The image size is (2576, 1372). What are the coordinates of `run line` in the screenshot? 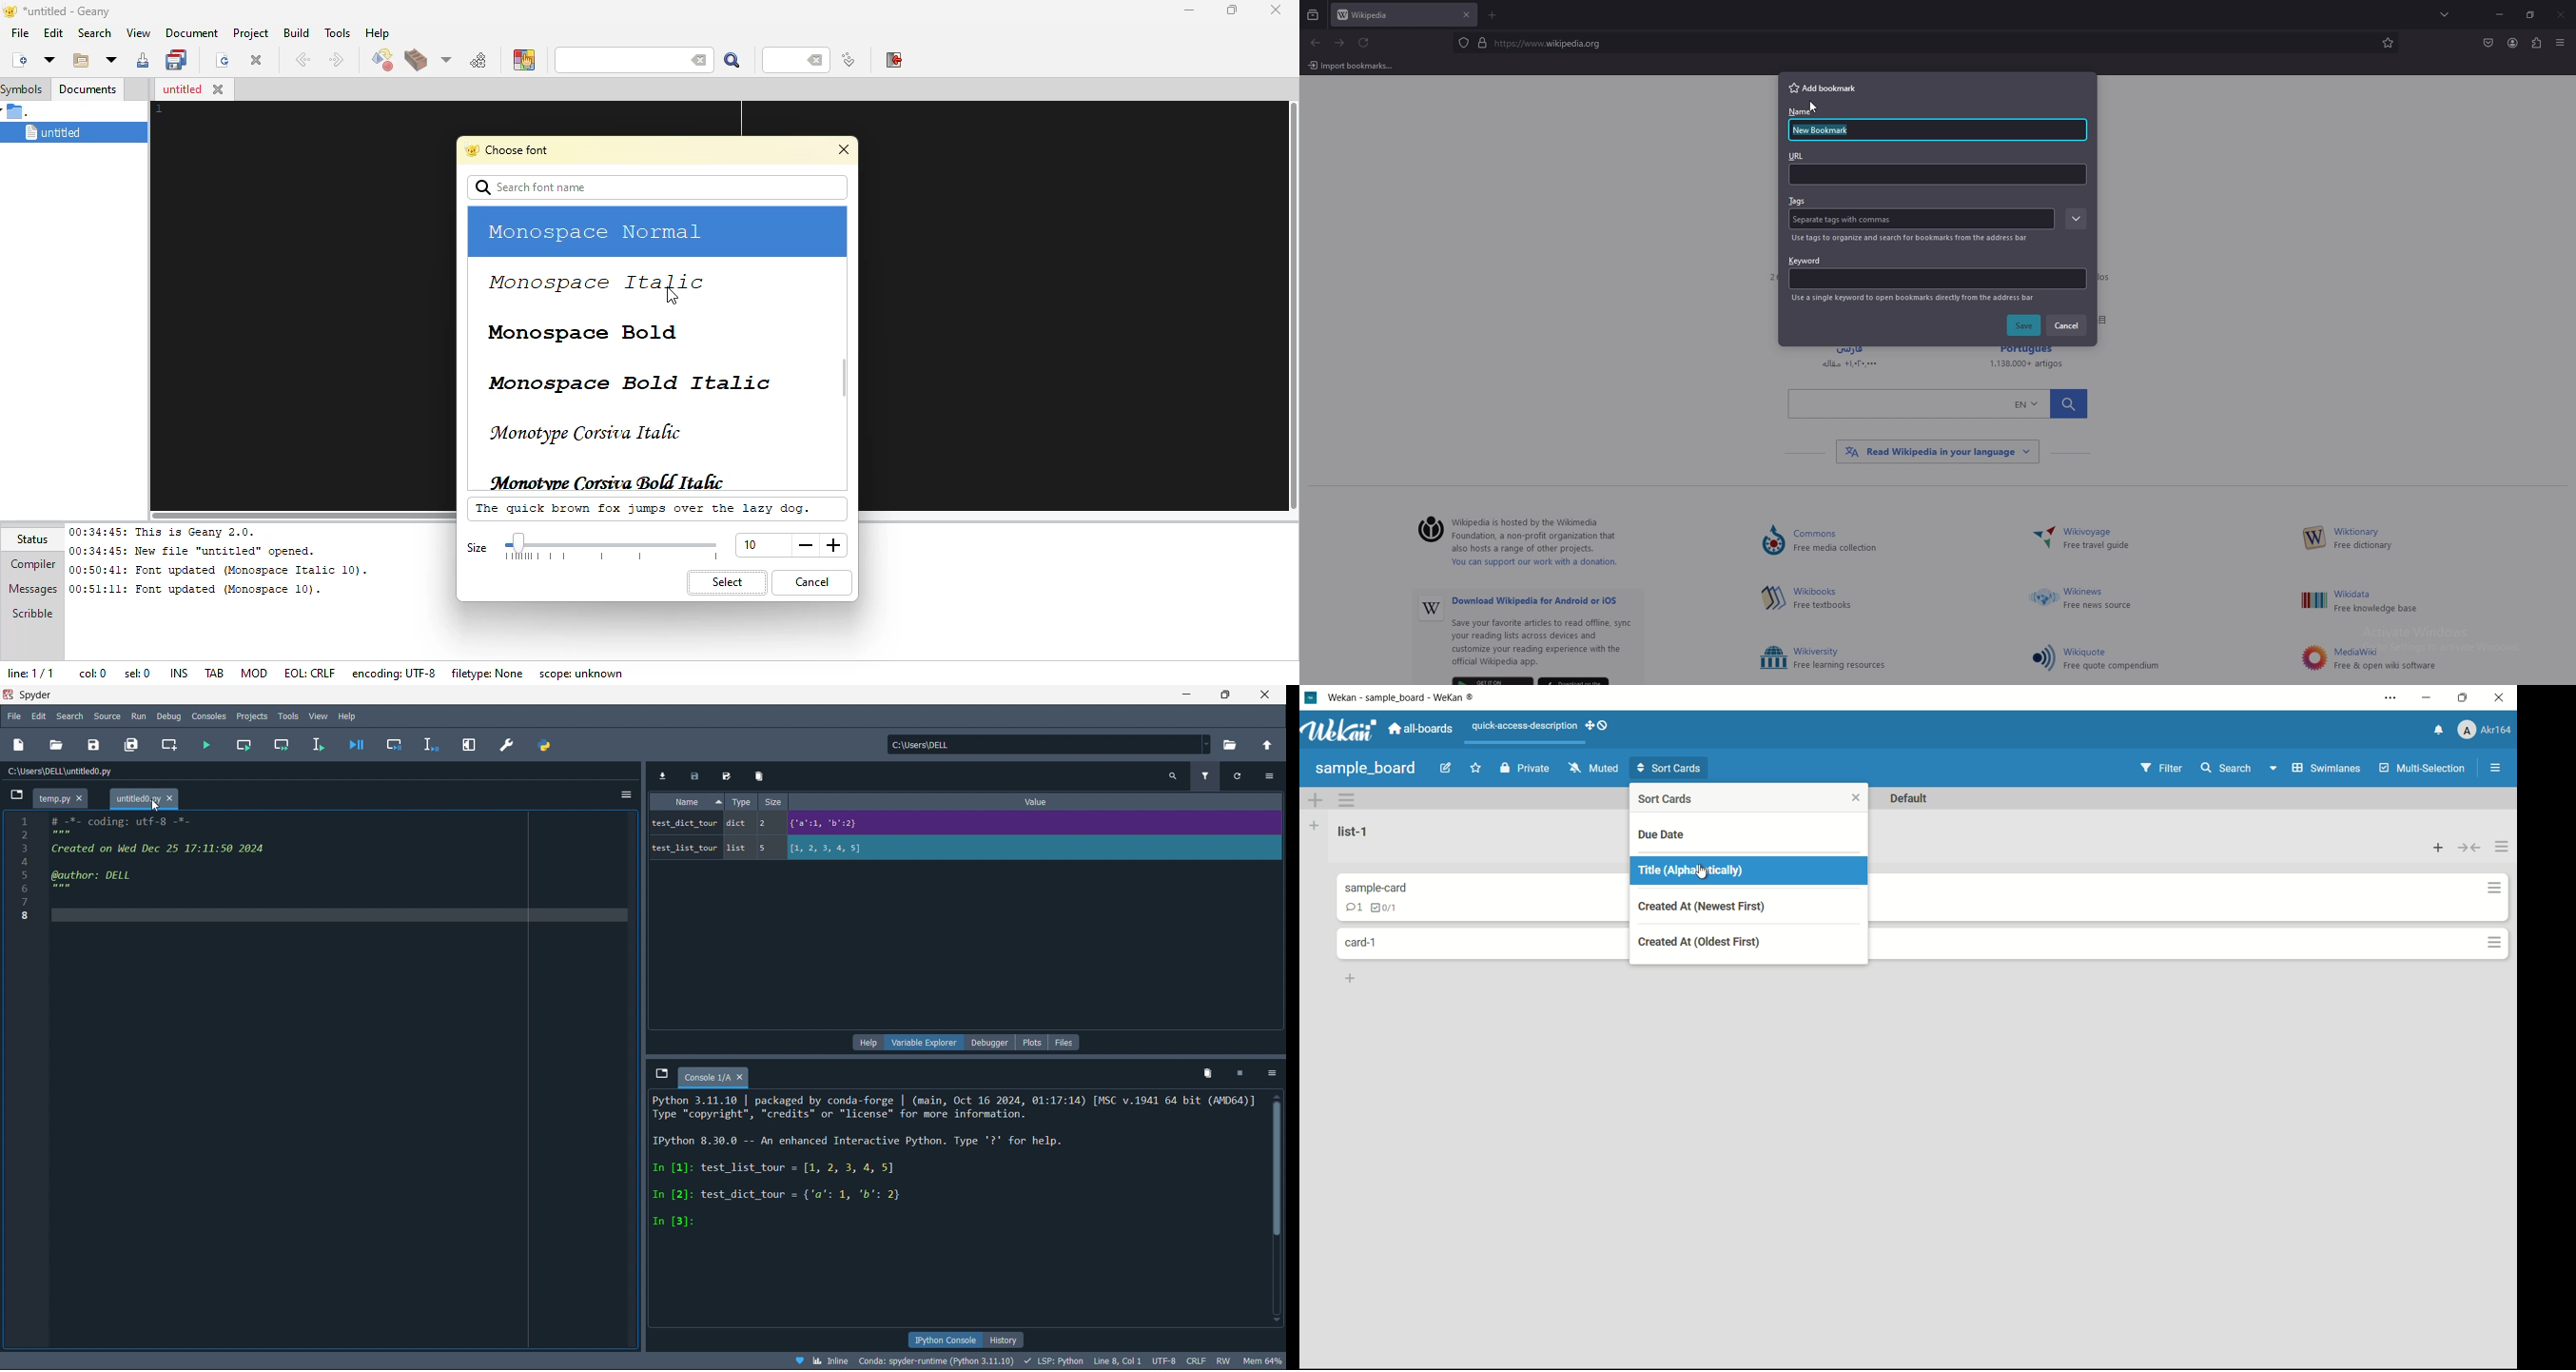 It's located at (318, 743).